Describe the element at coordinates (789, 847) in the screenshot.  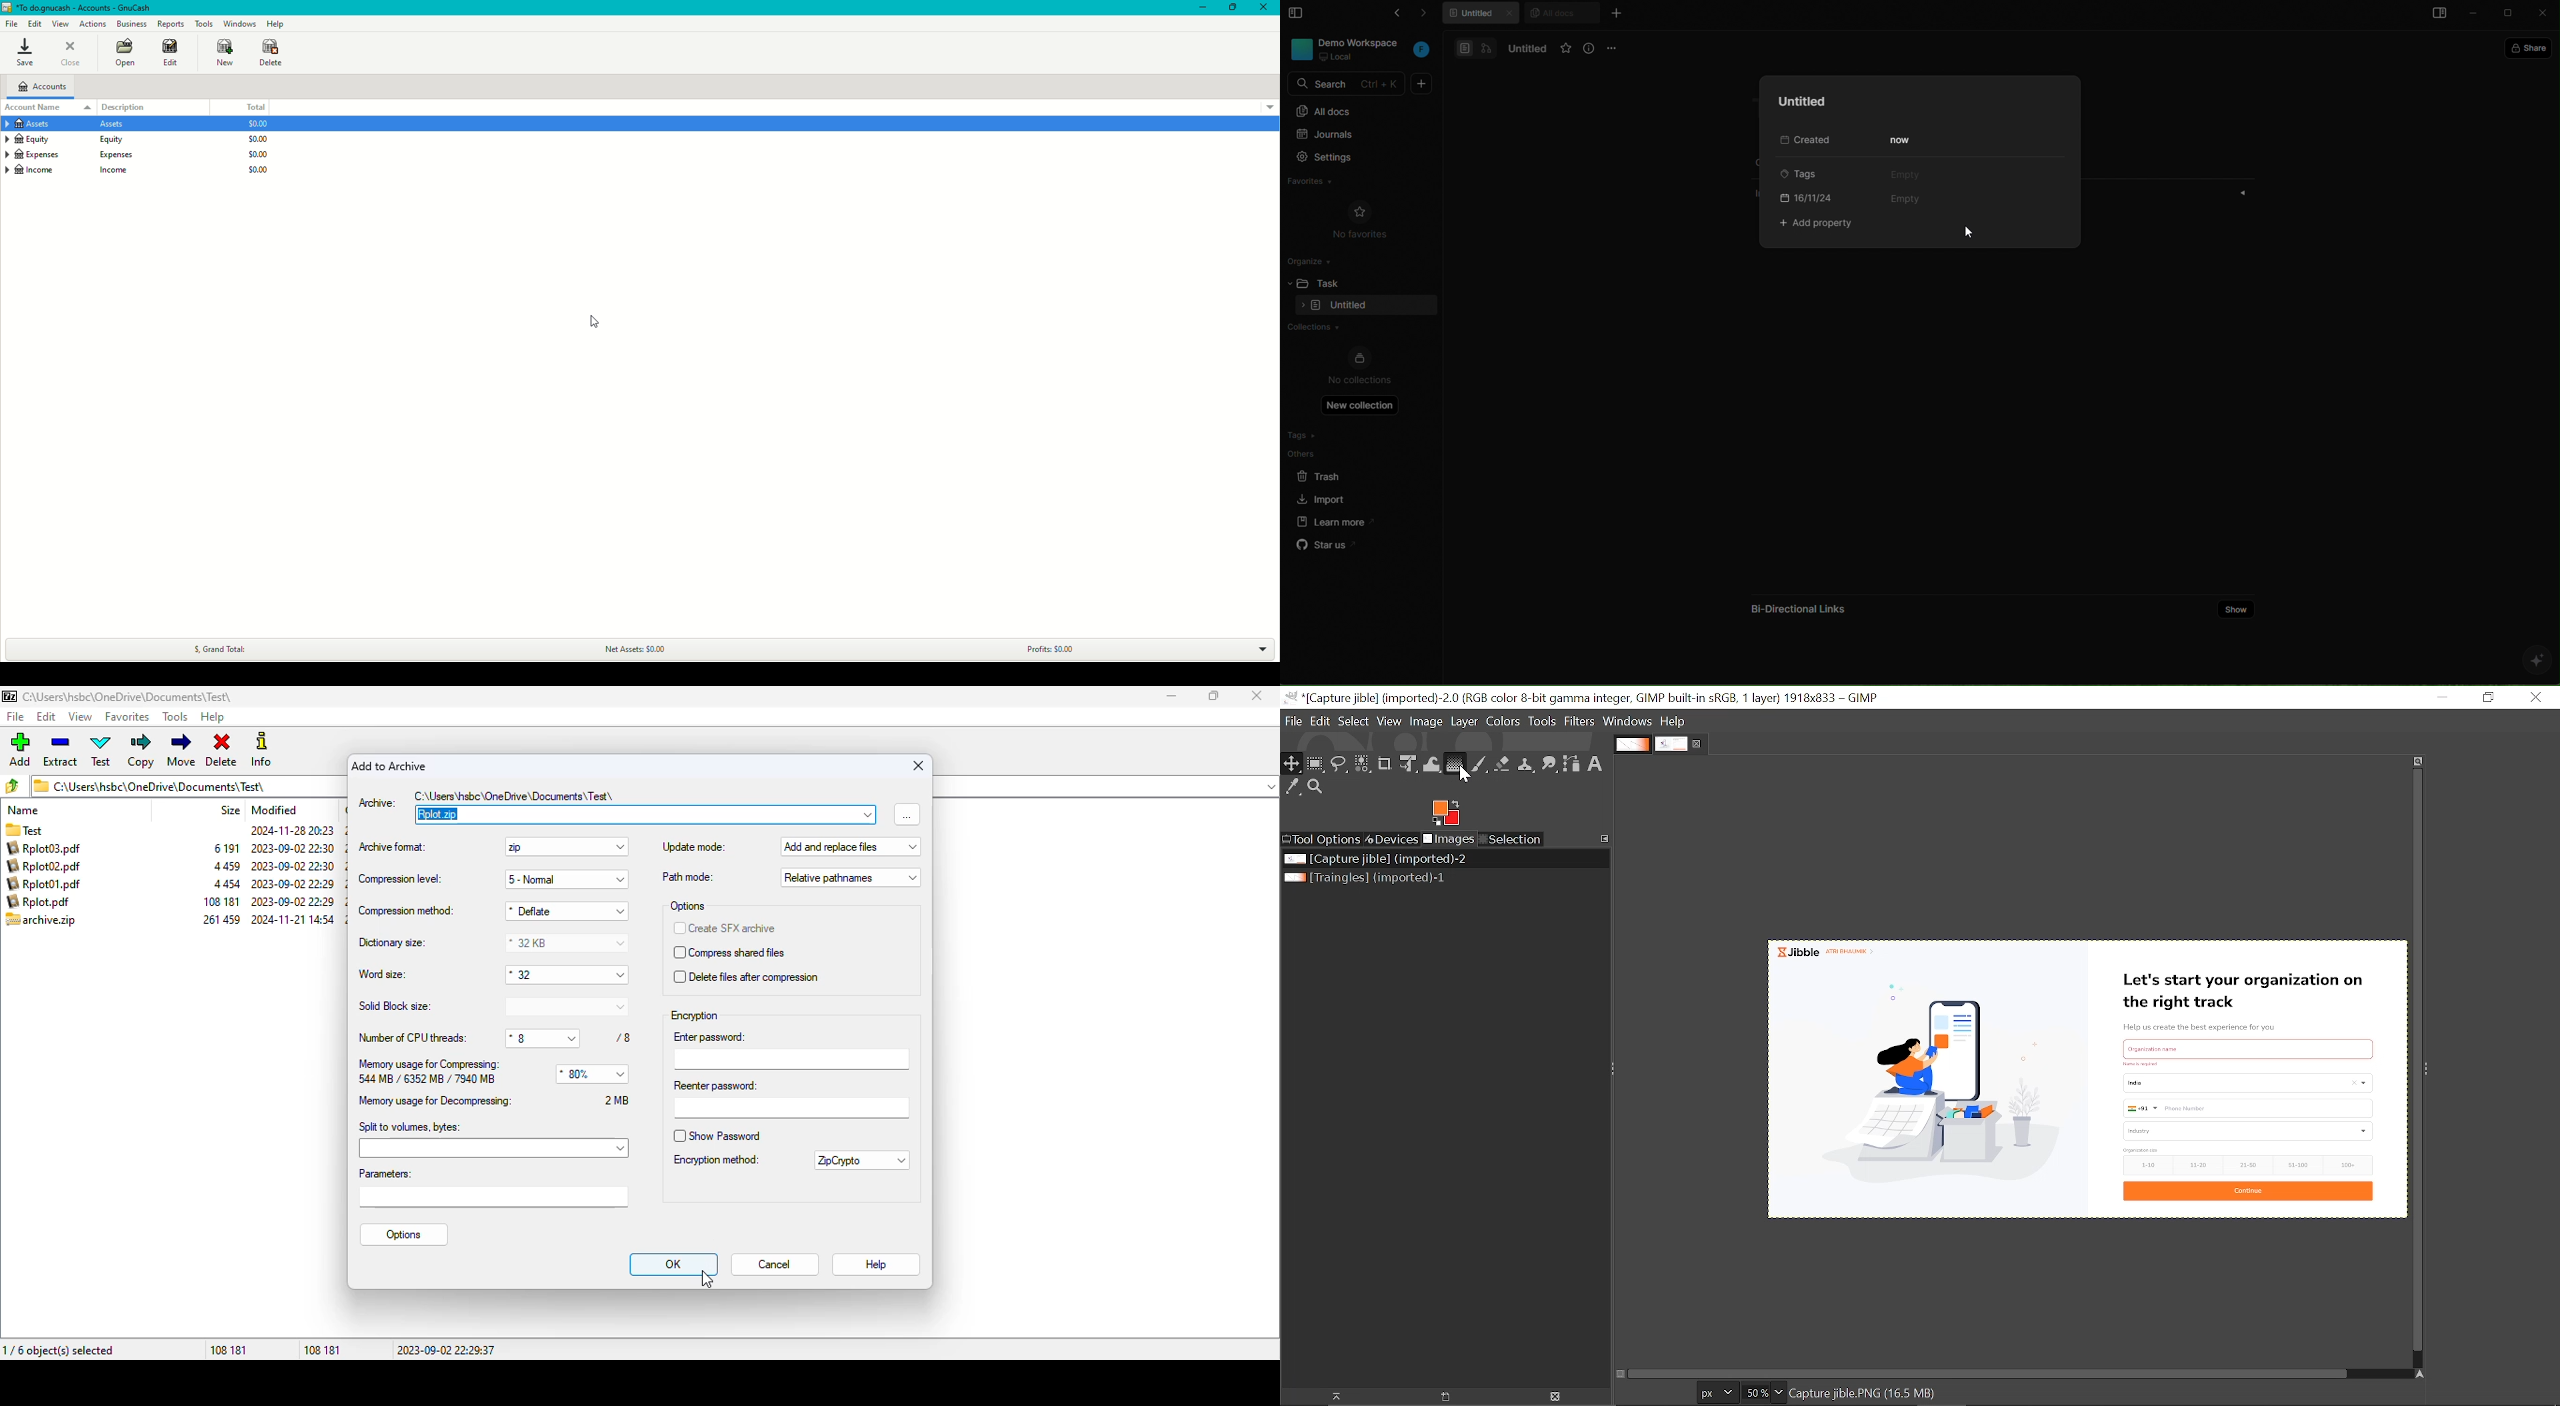
I see `update mode: add and replace files` at that location.